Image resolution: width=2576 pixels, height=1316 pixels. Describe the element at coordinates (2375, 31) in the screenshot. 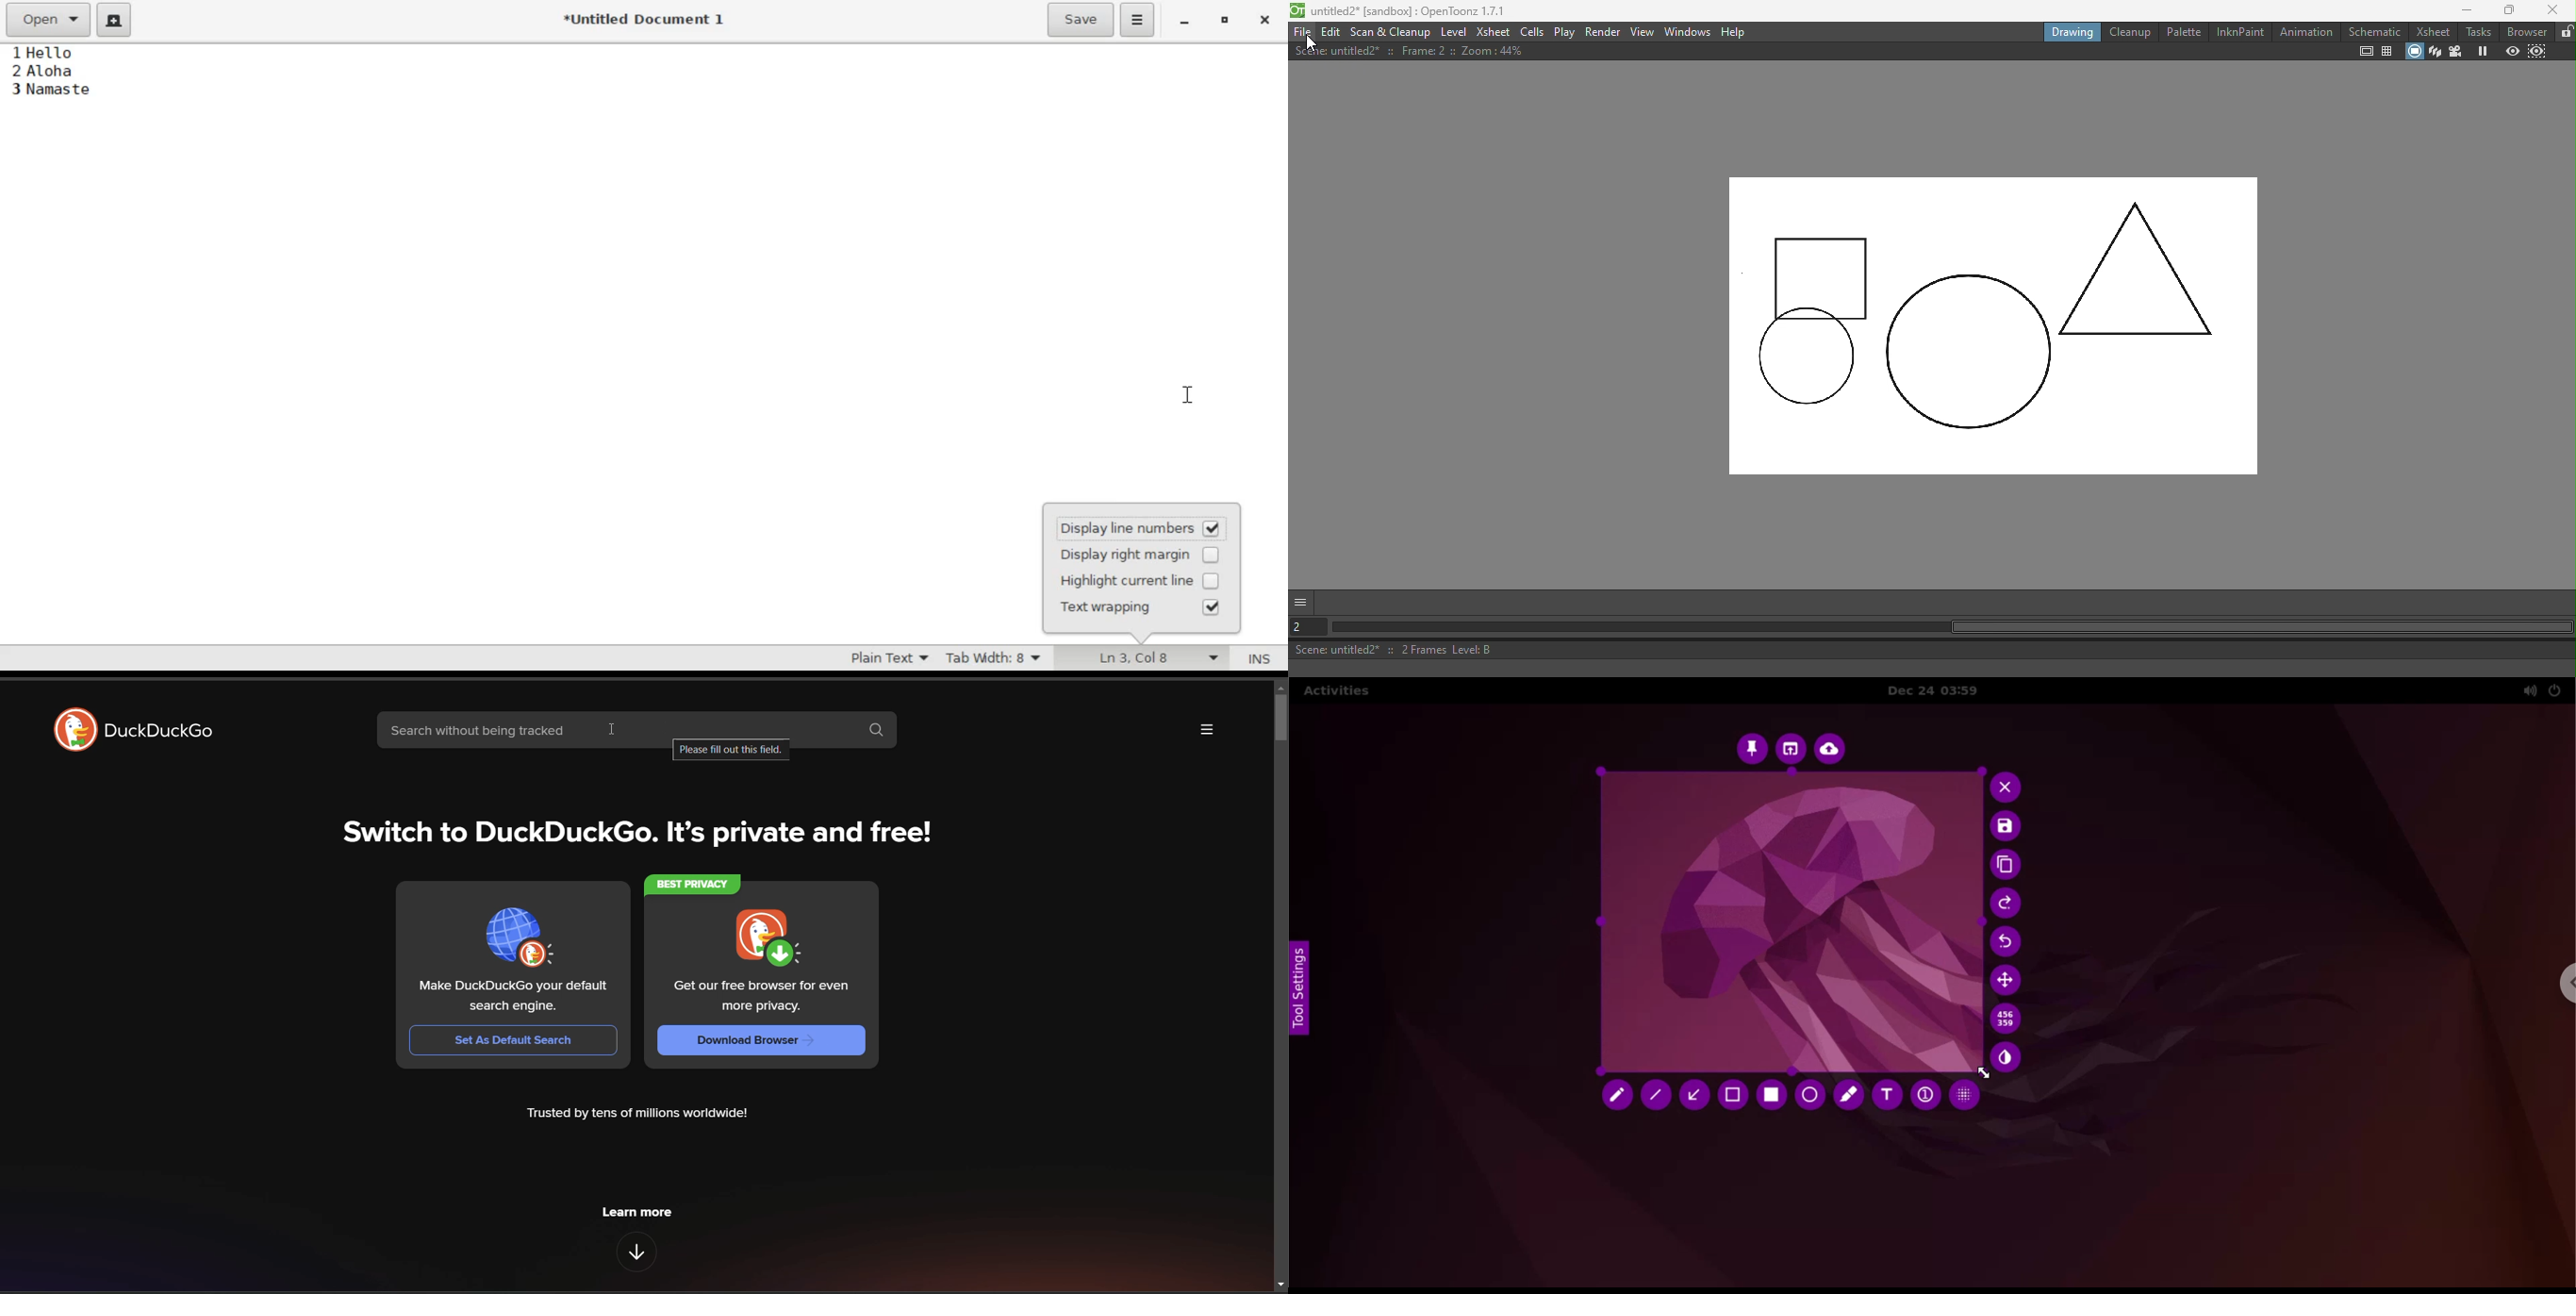

I see `Schematic` at that location.